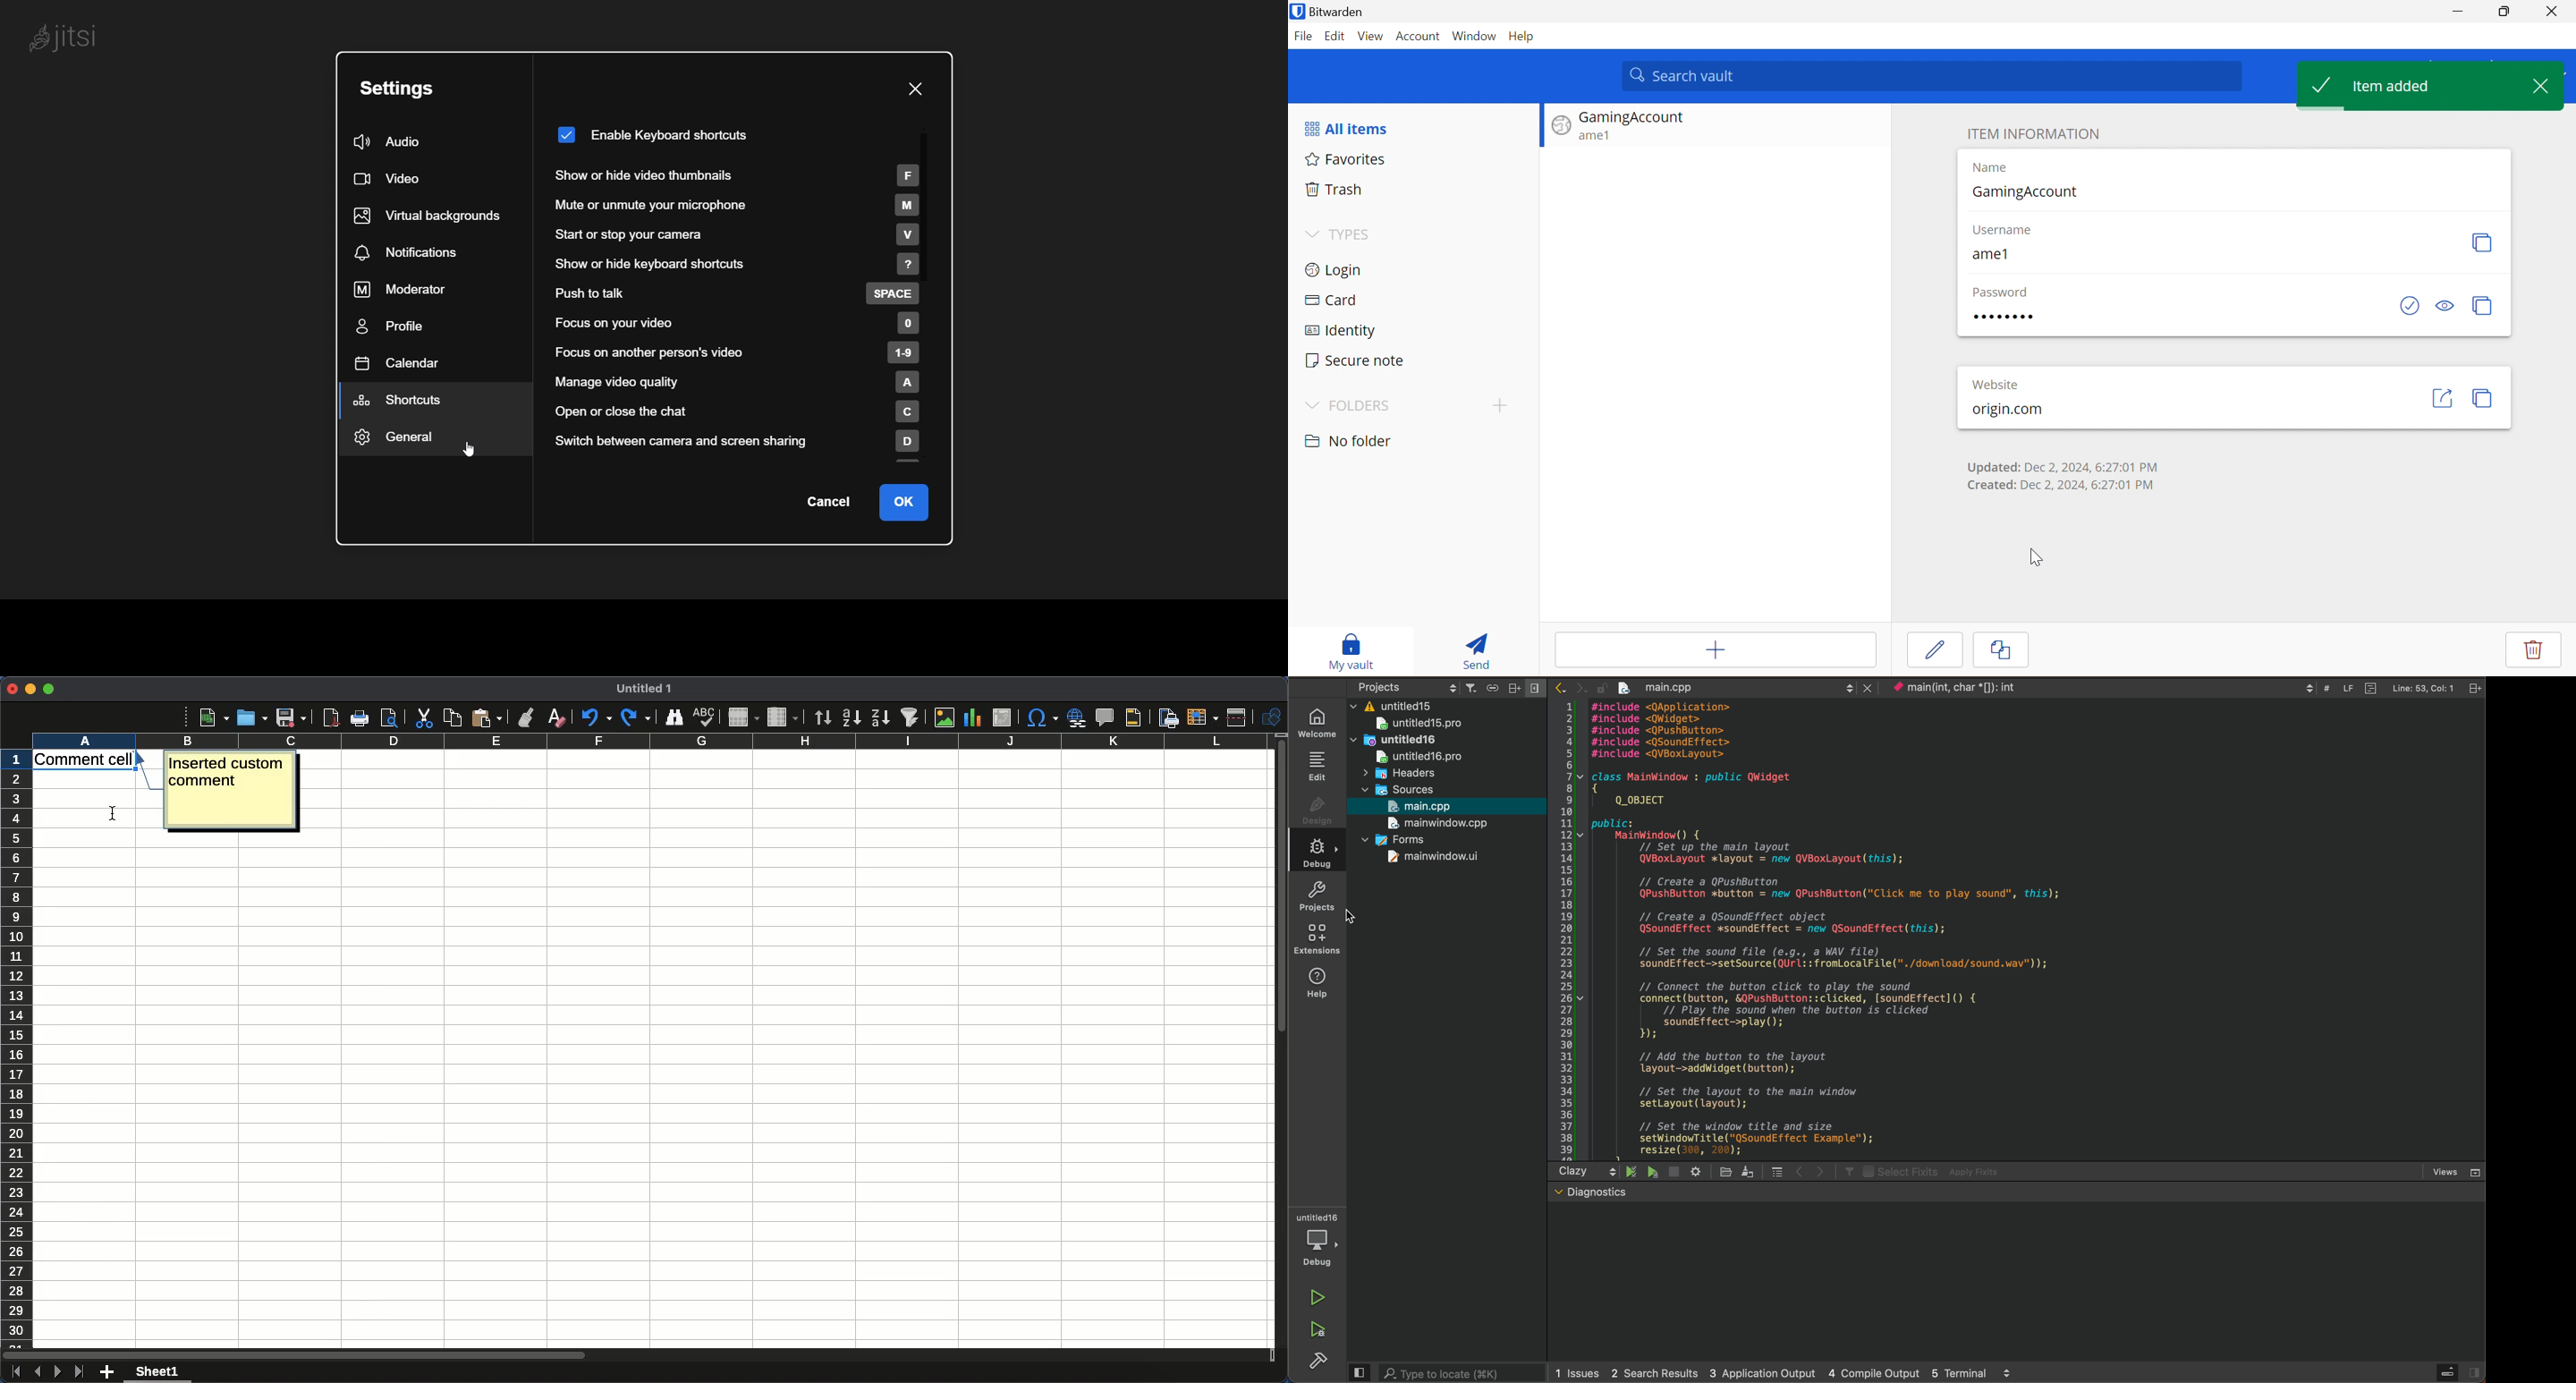 The width and height of the screenshot is (2576, 1400). Describe the element at coordinates (1503, 405) in the screenshot. I see `Add folder` at that location.